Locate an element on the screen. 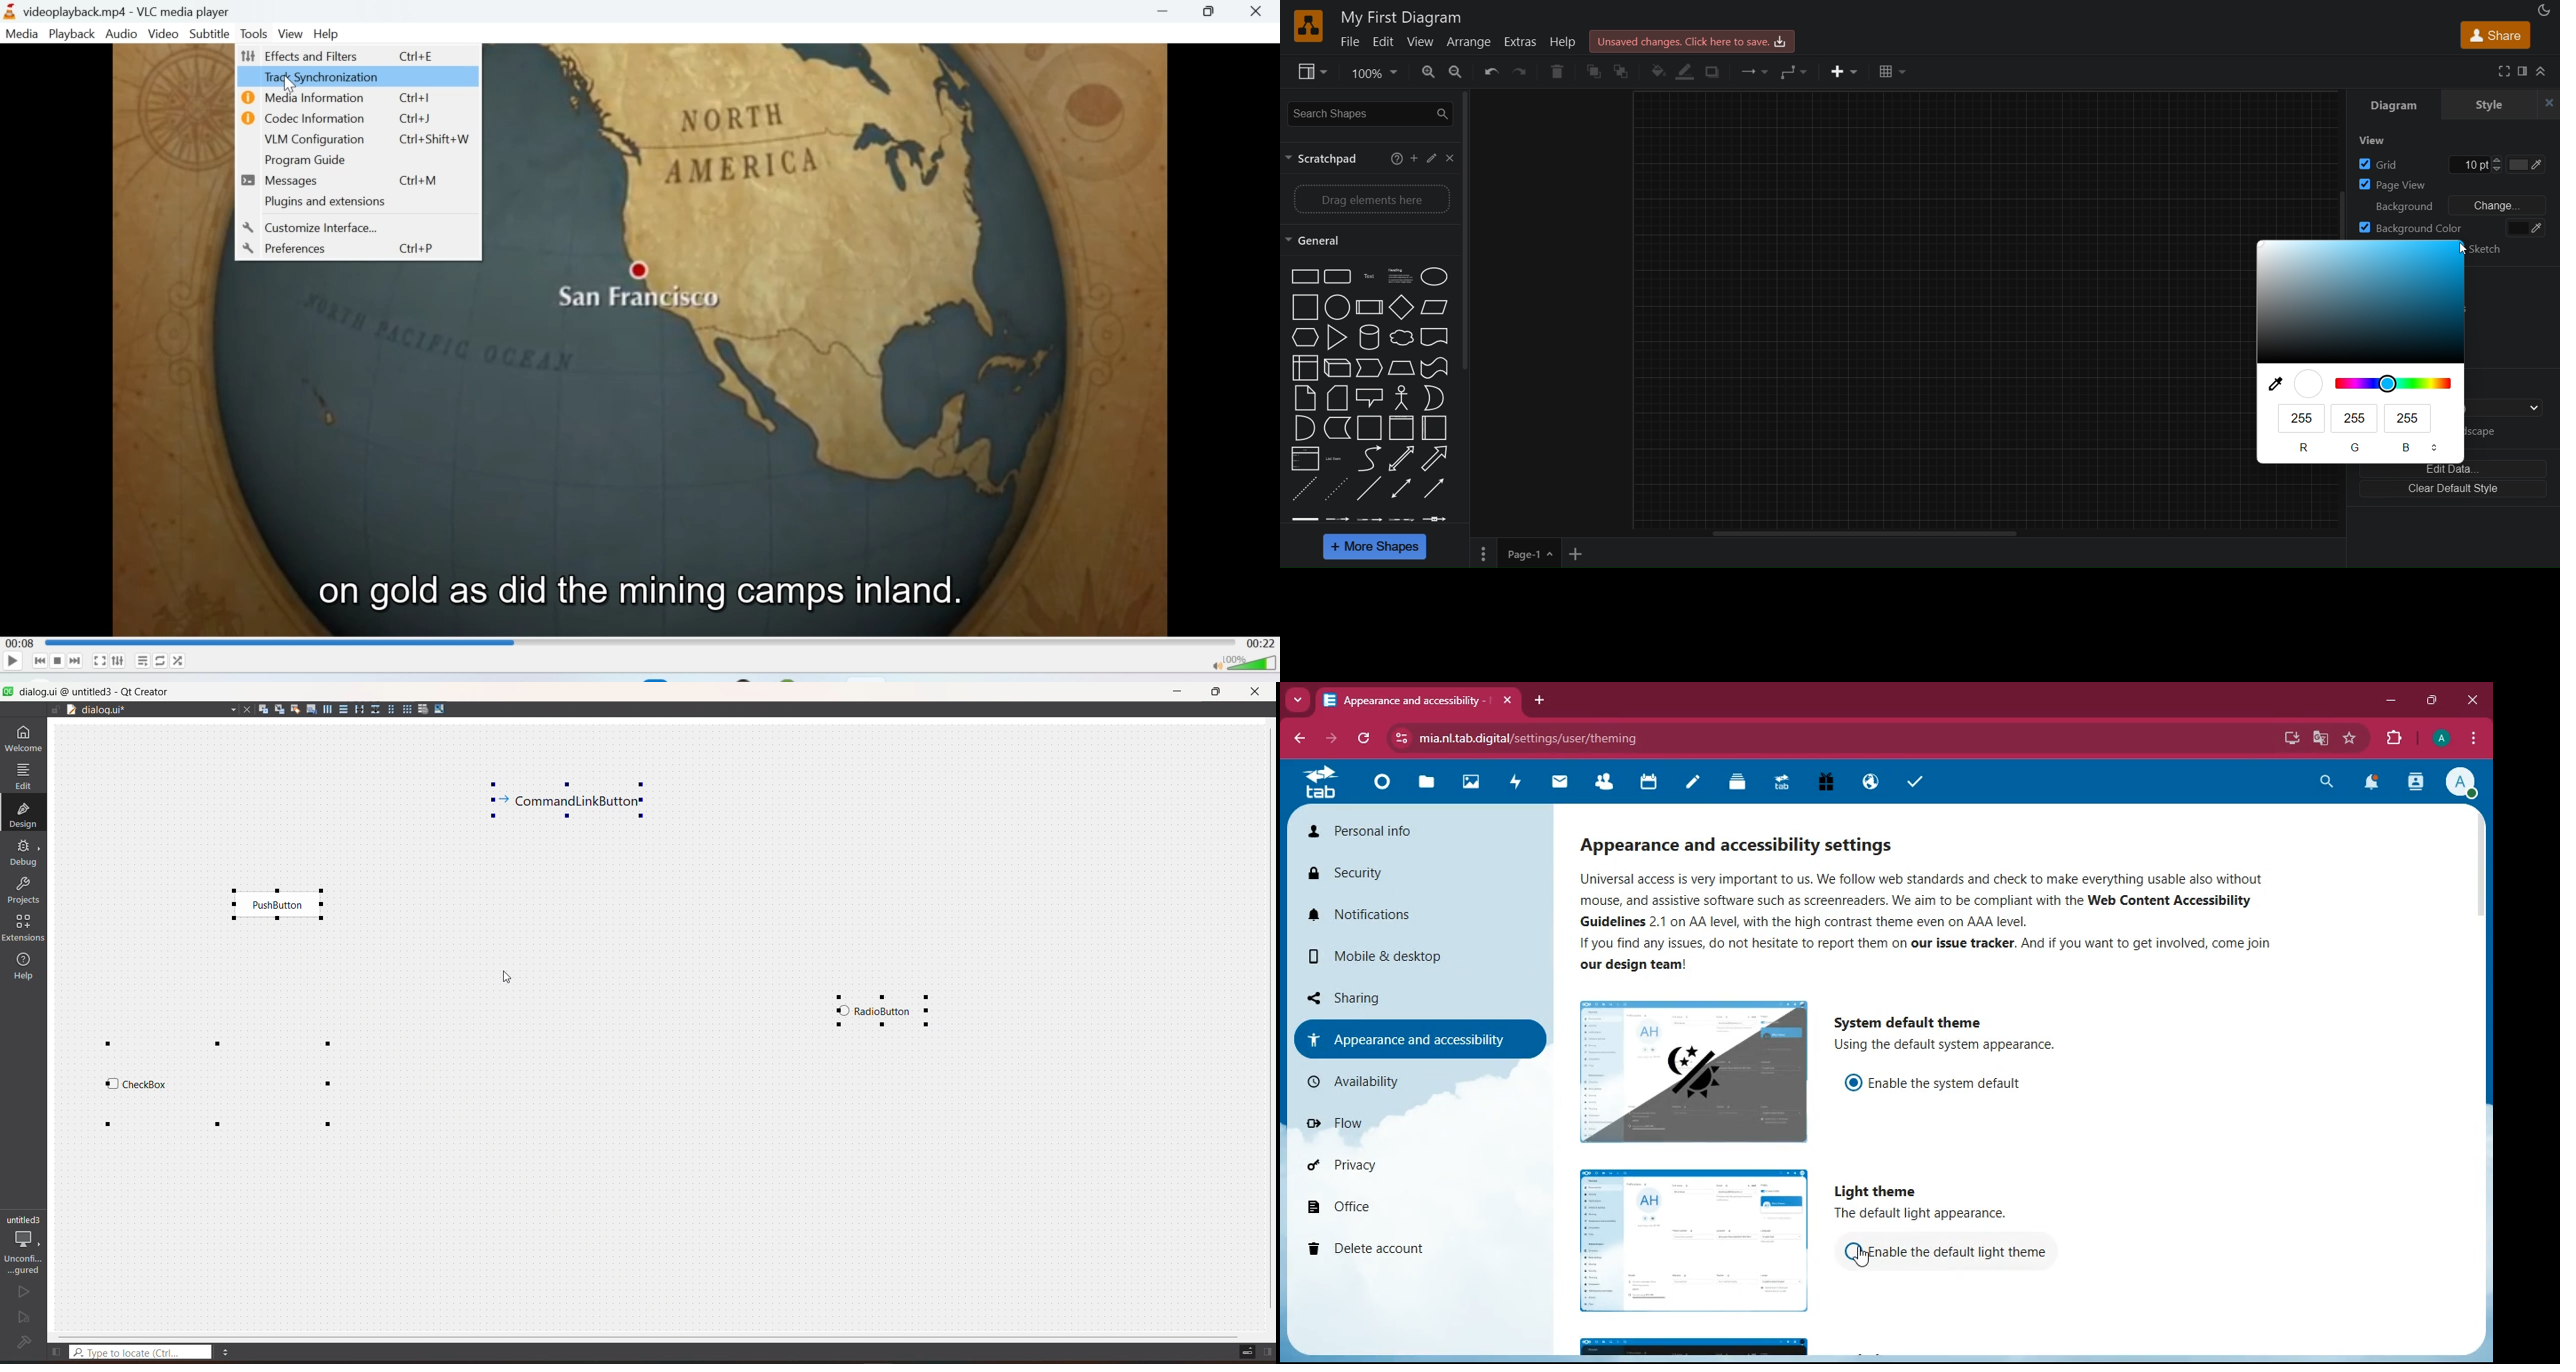 The width and height of the screenshot is (2576, 1372). format is located at coordinates (2522, 71).